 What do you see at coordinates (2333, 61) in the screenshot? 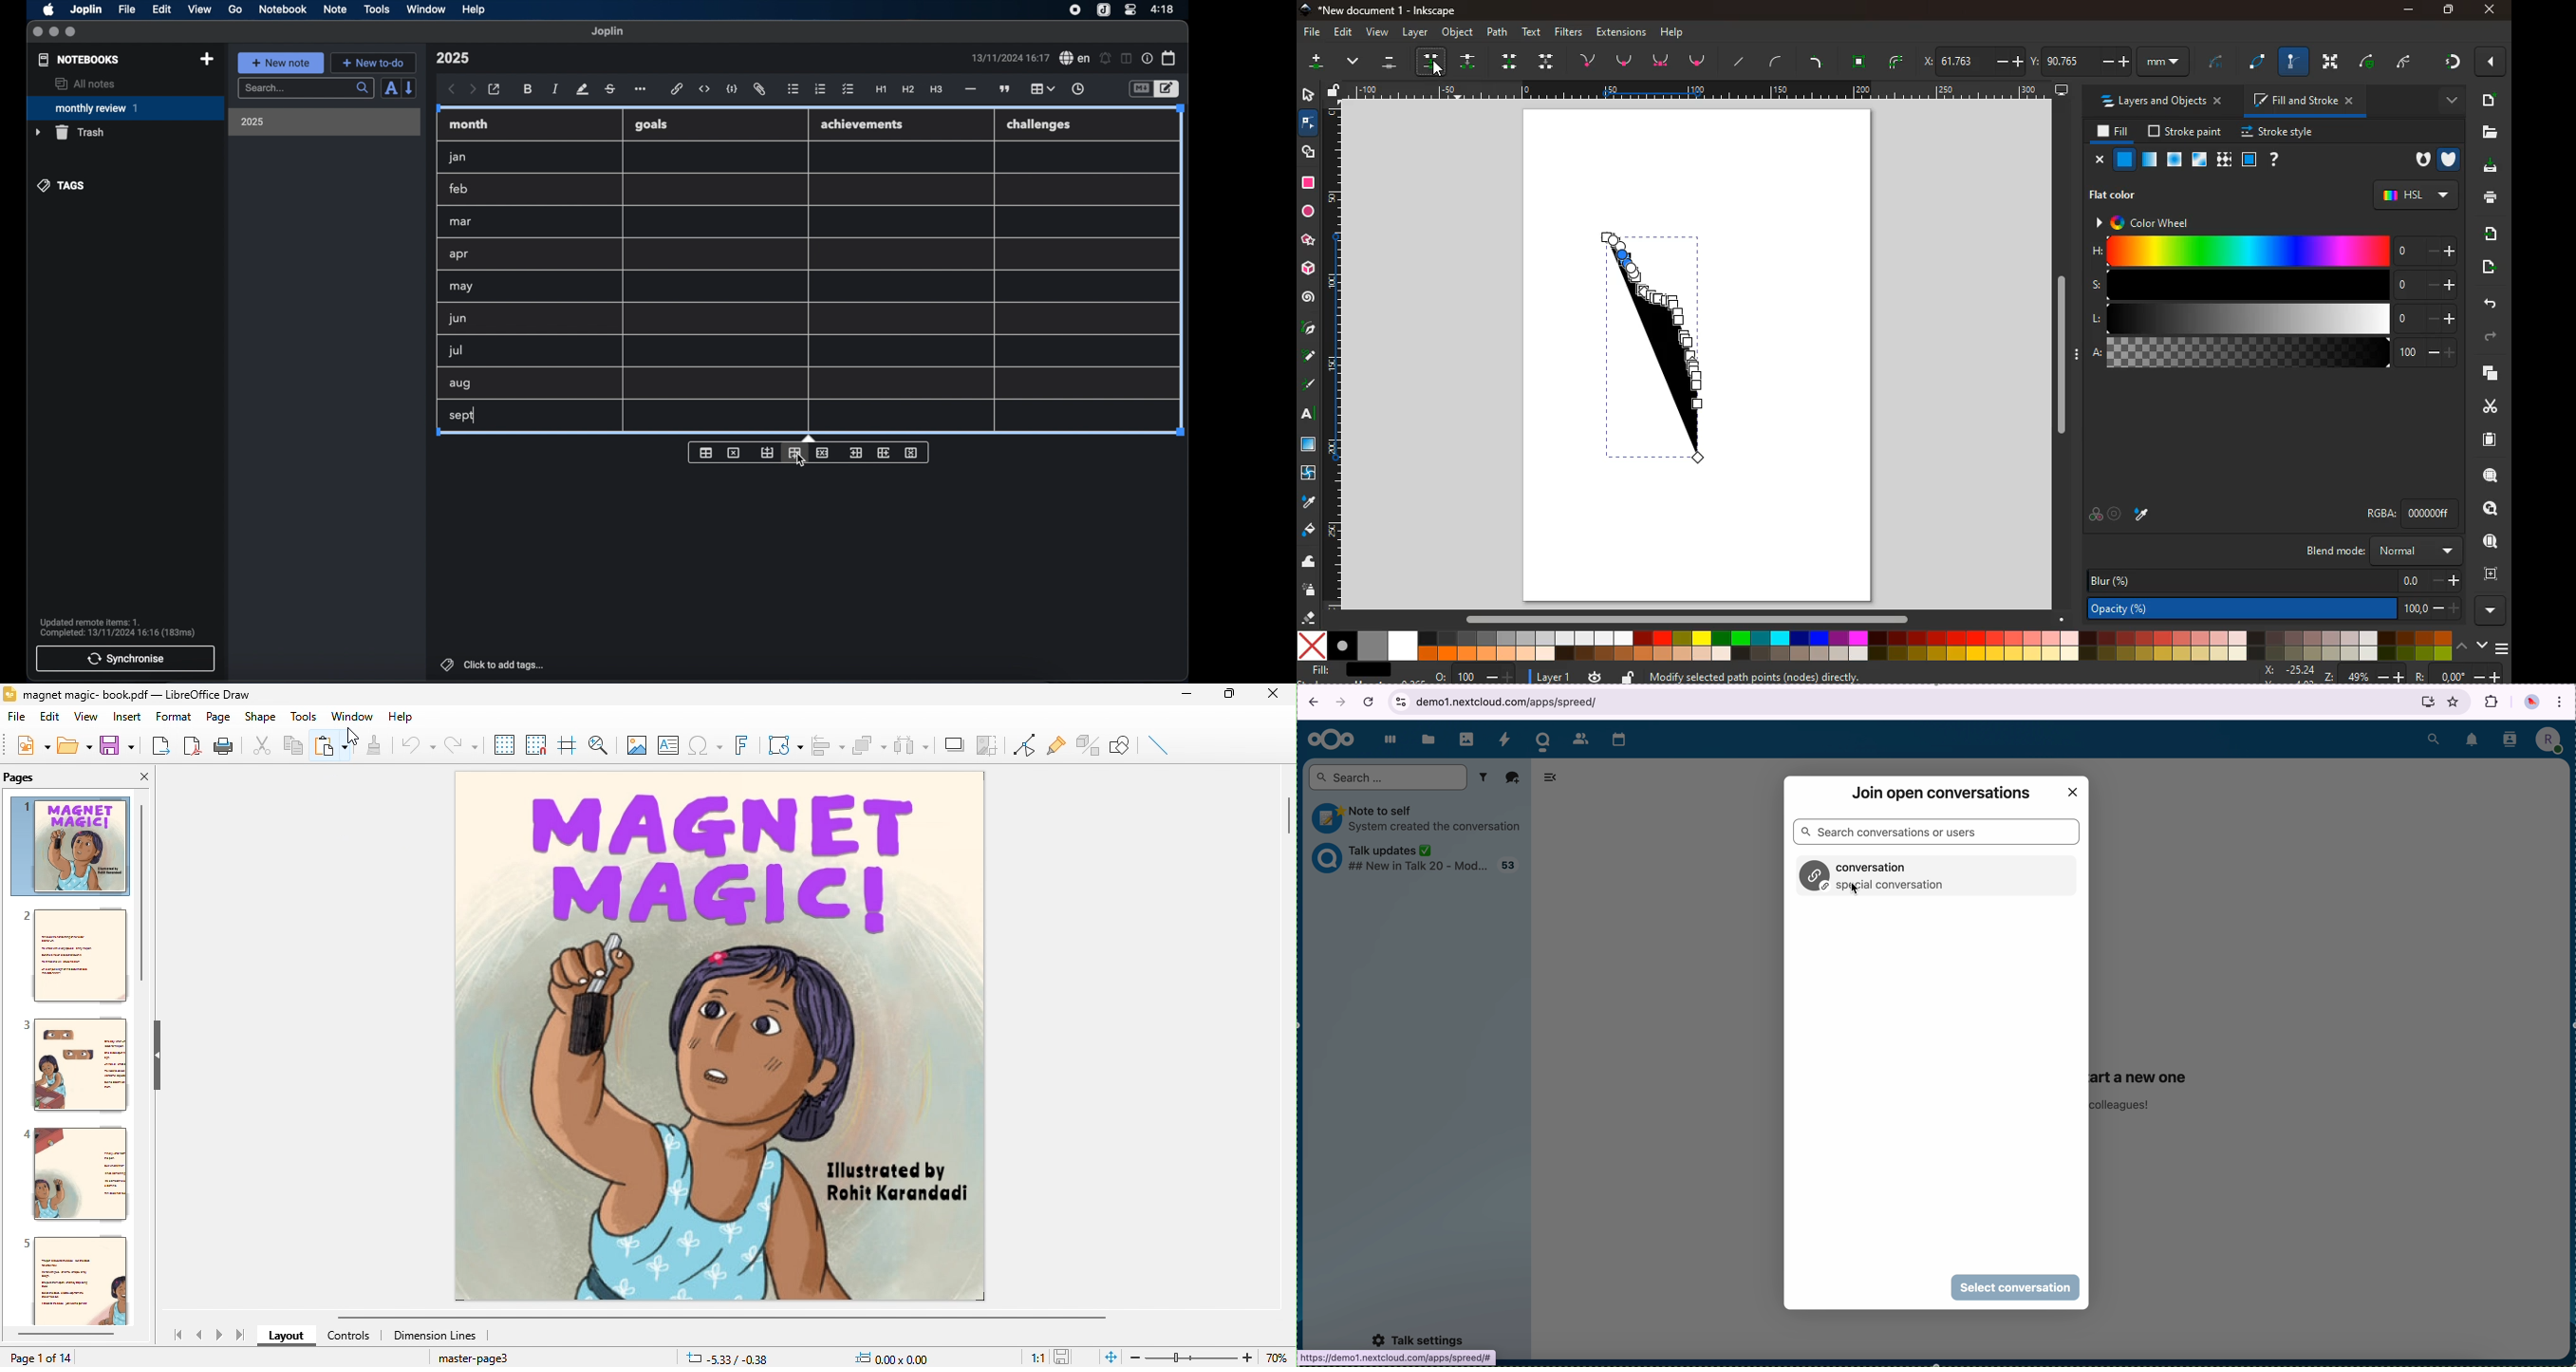
I see `fullscreen` at bounding box center [2333, 61].